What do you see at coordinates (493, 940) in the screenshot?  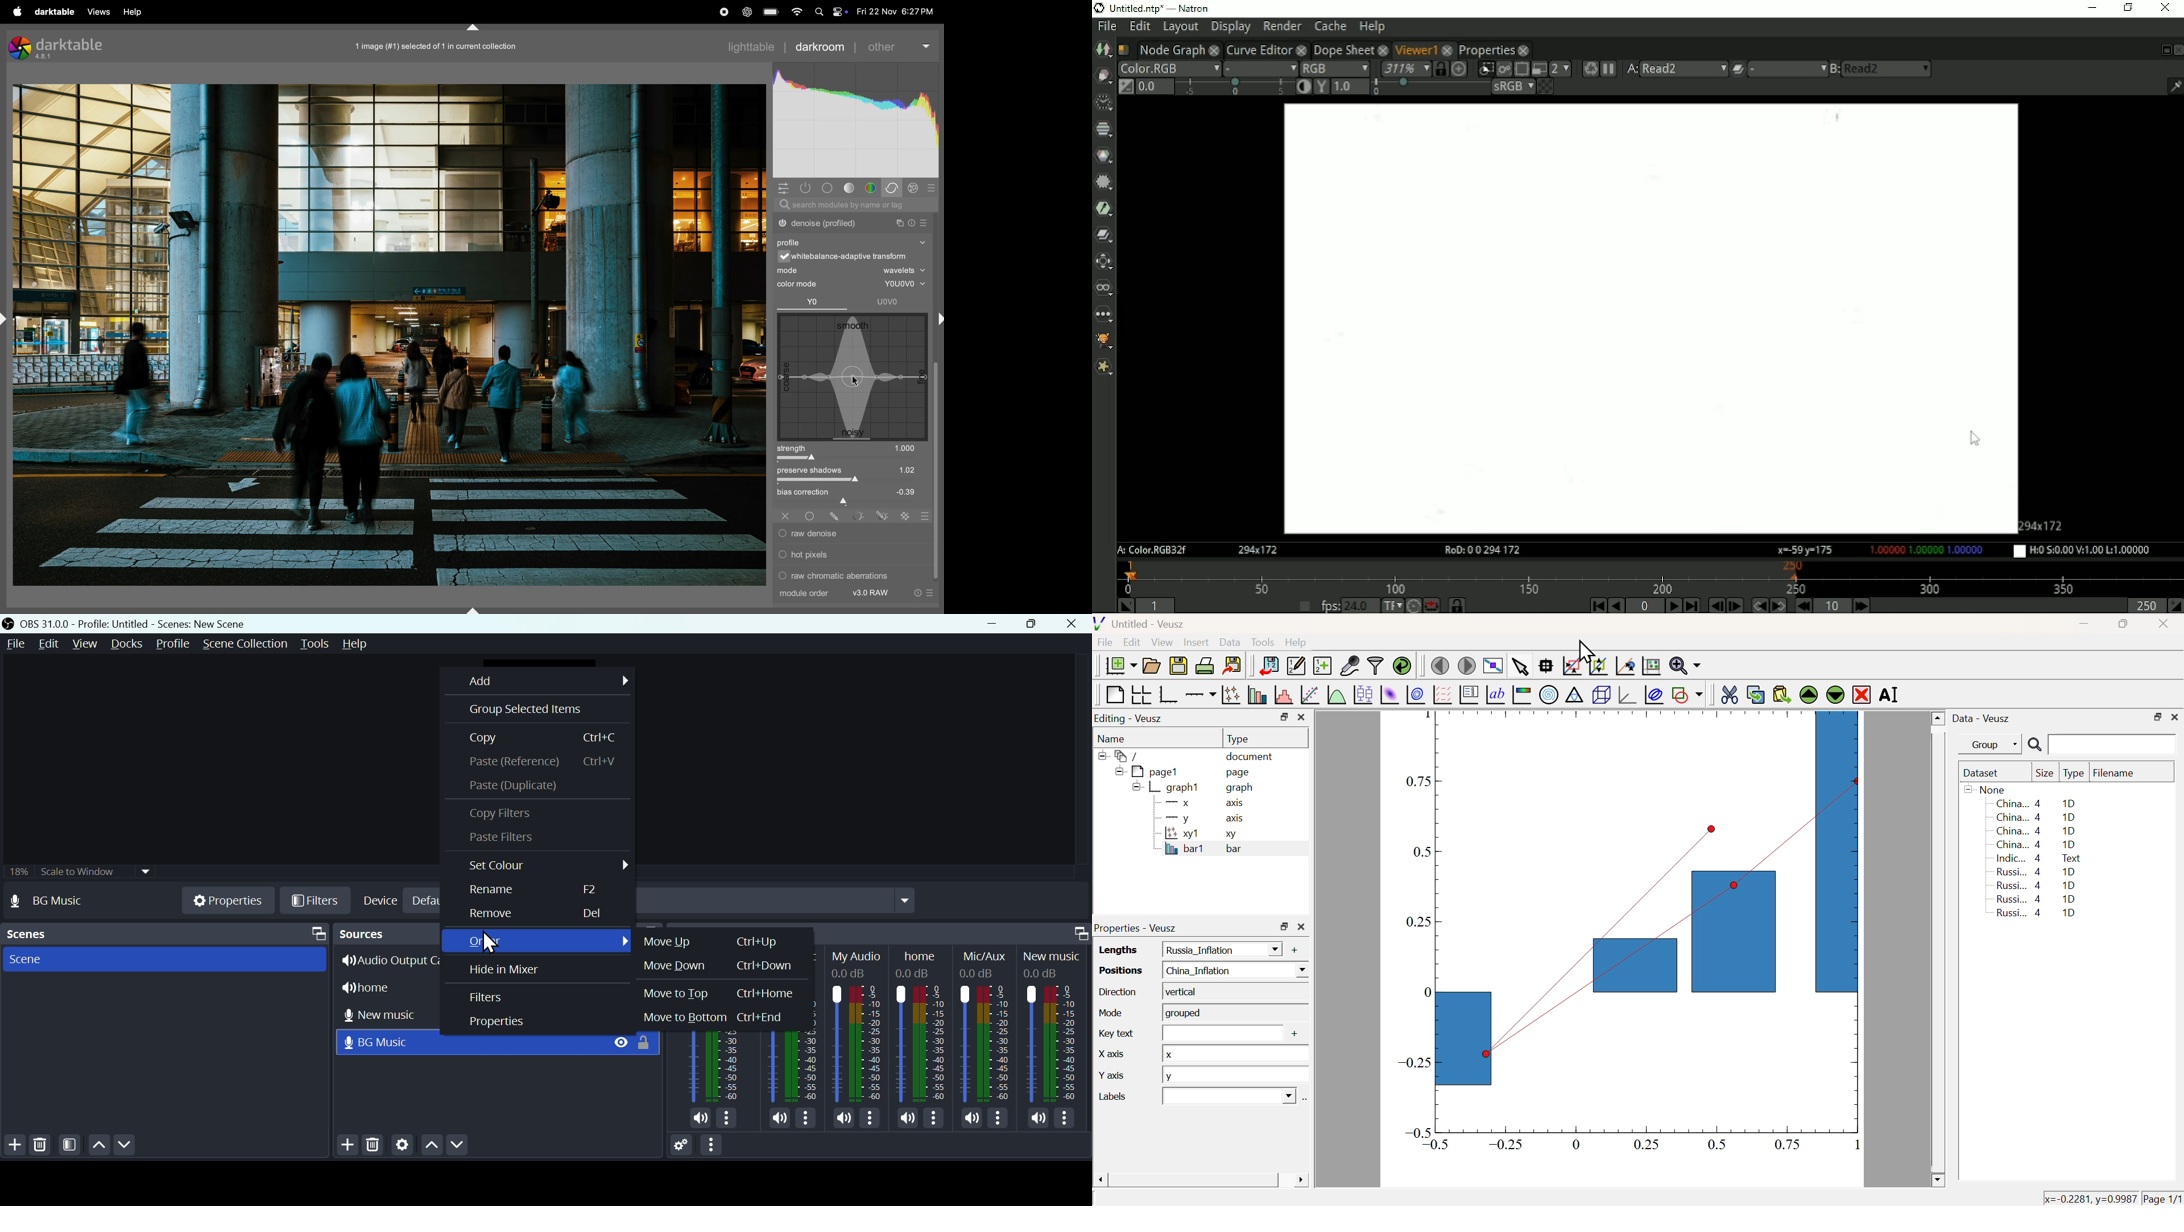 I see `Cursor` at bounding box center [493, 940].